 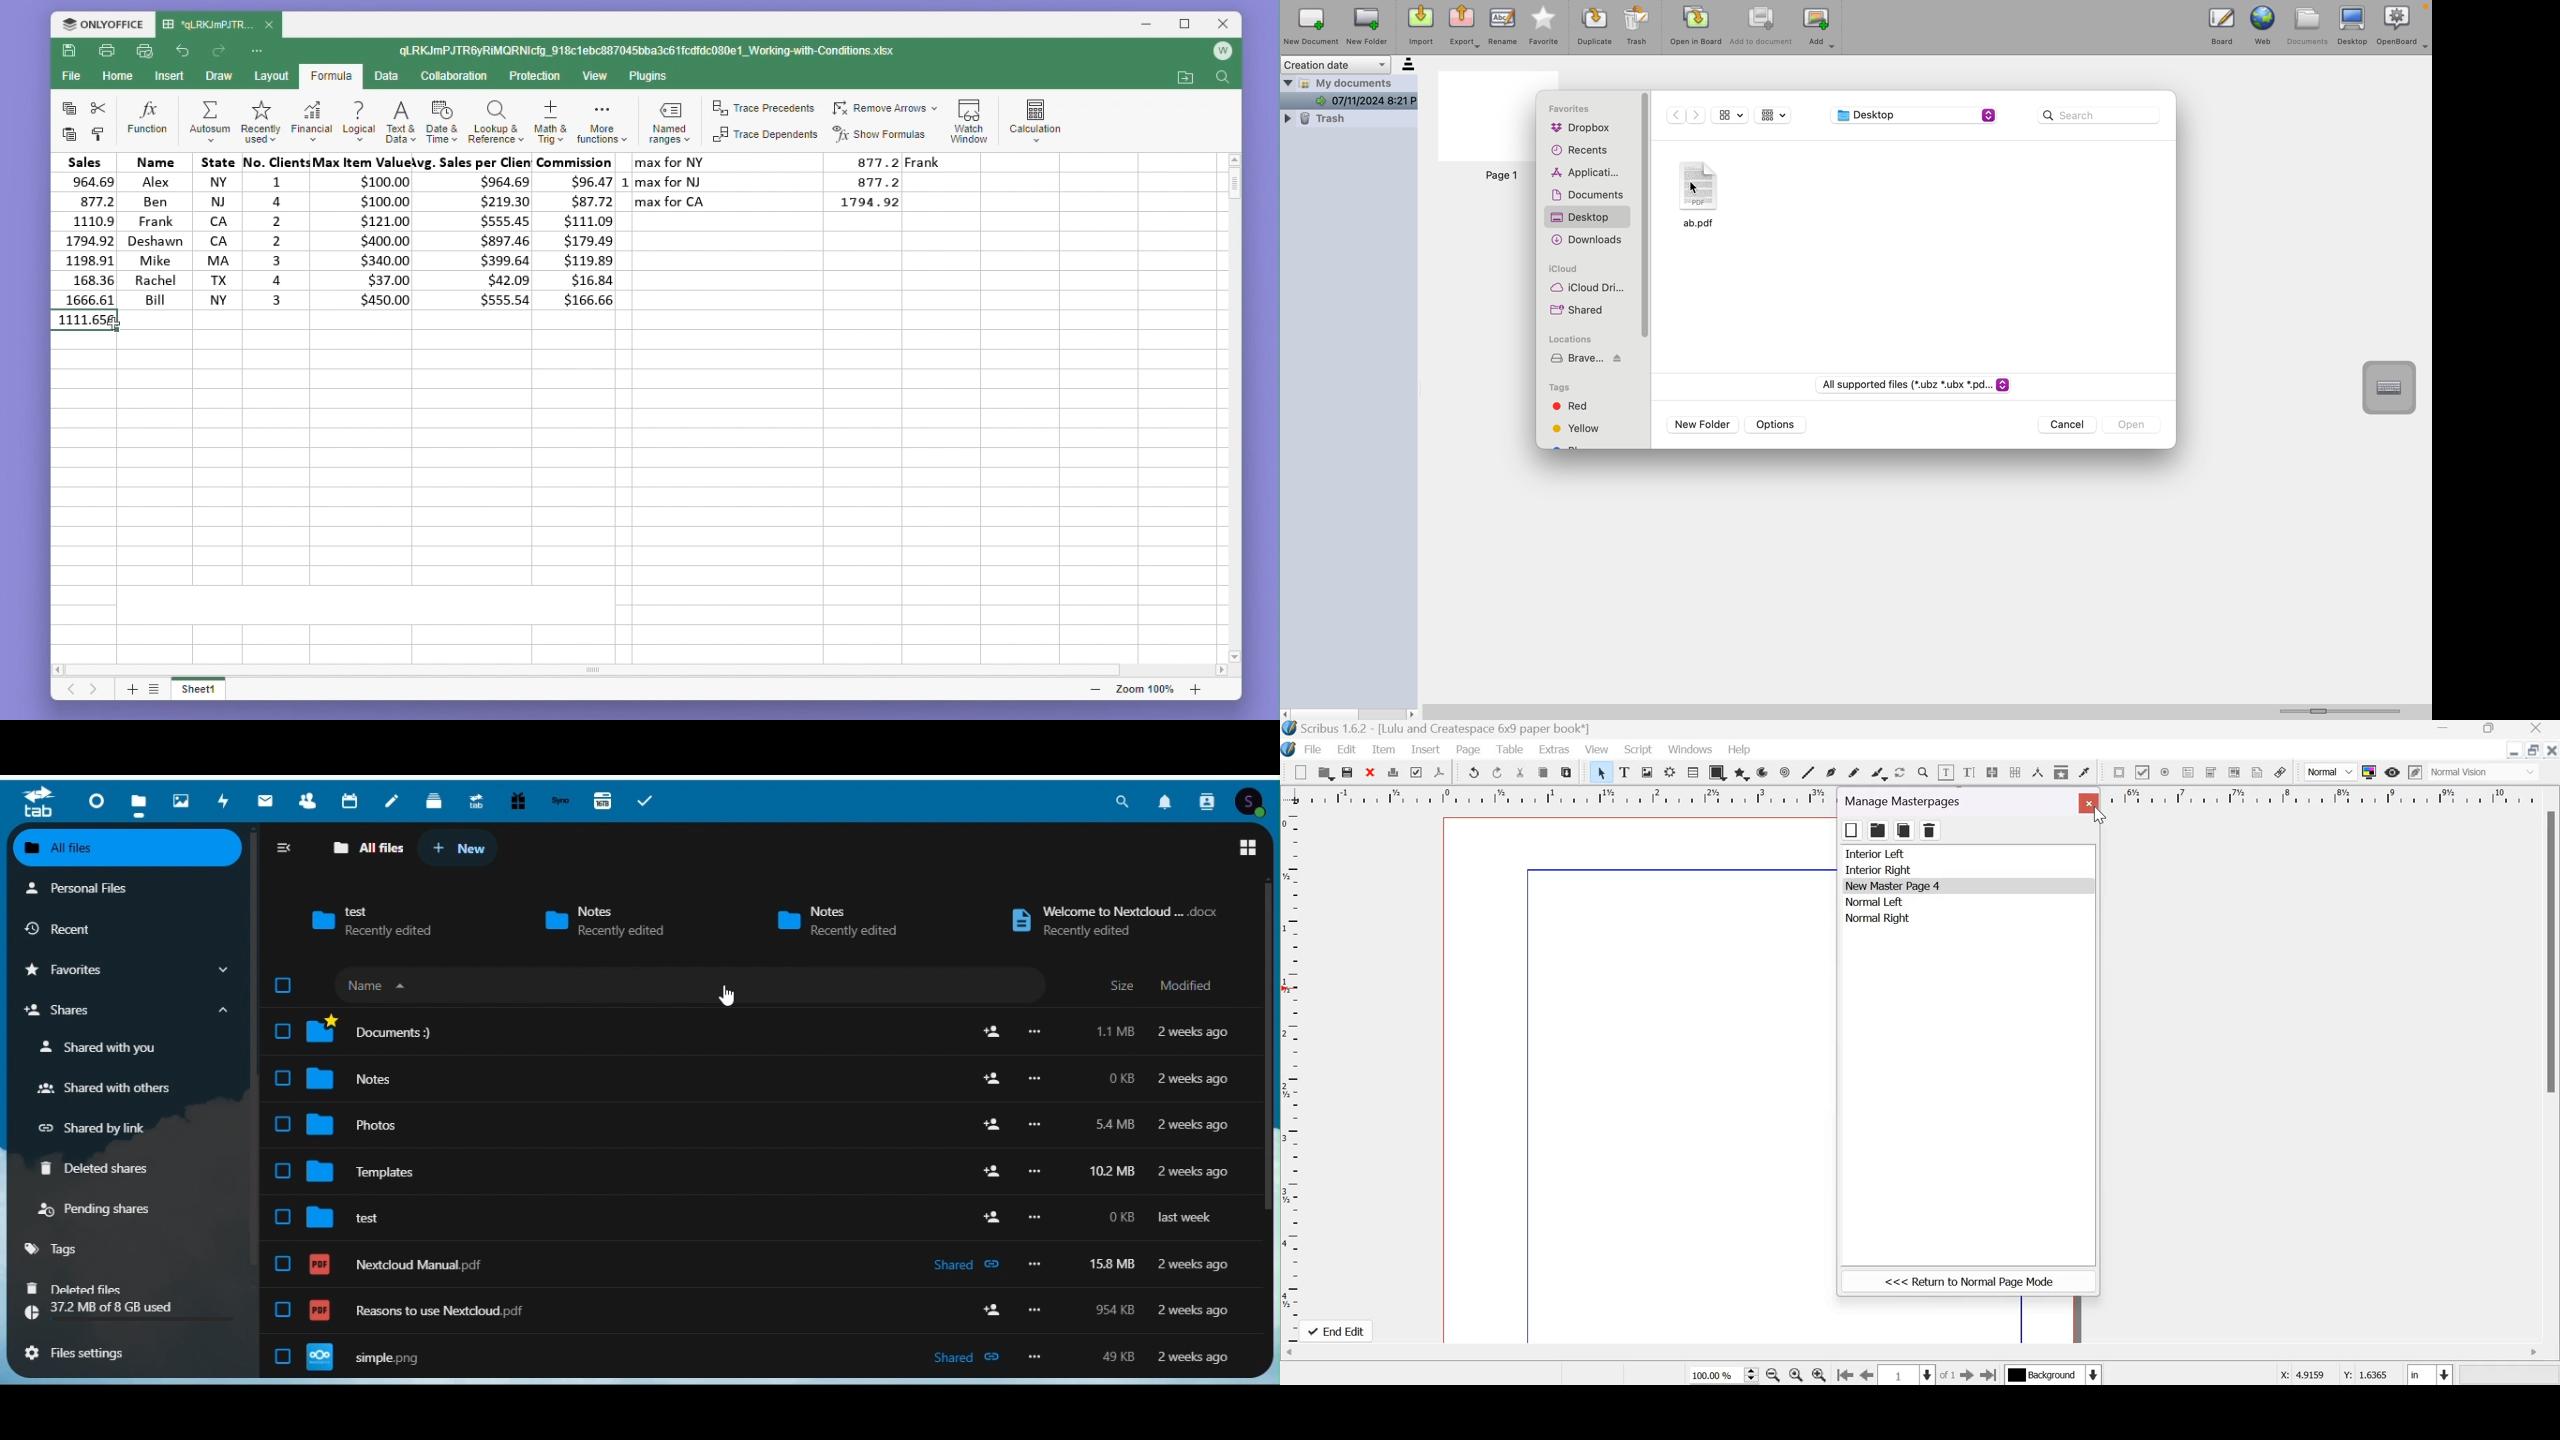 I want to click on Edit in preview mode, so click(x=2415, y=772).